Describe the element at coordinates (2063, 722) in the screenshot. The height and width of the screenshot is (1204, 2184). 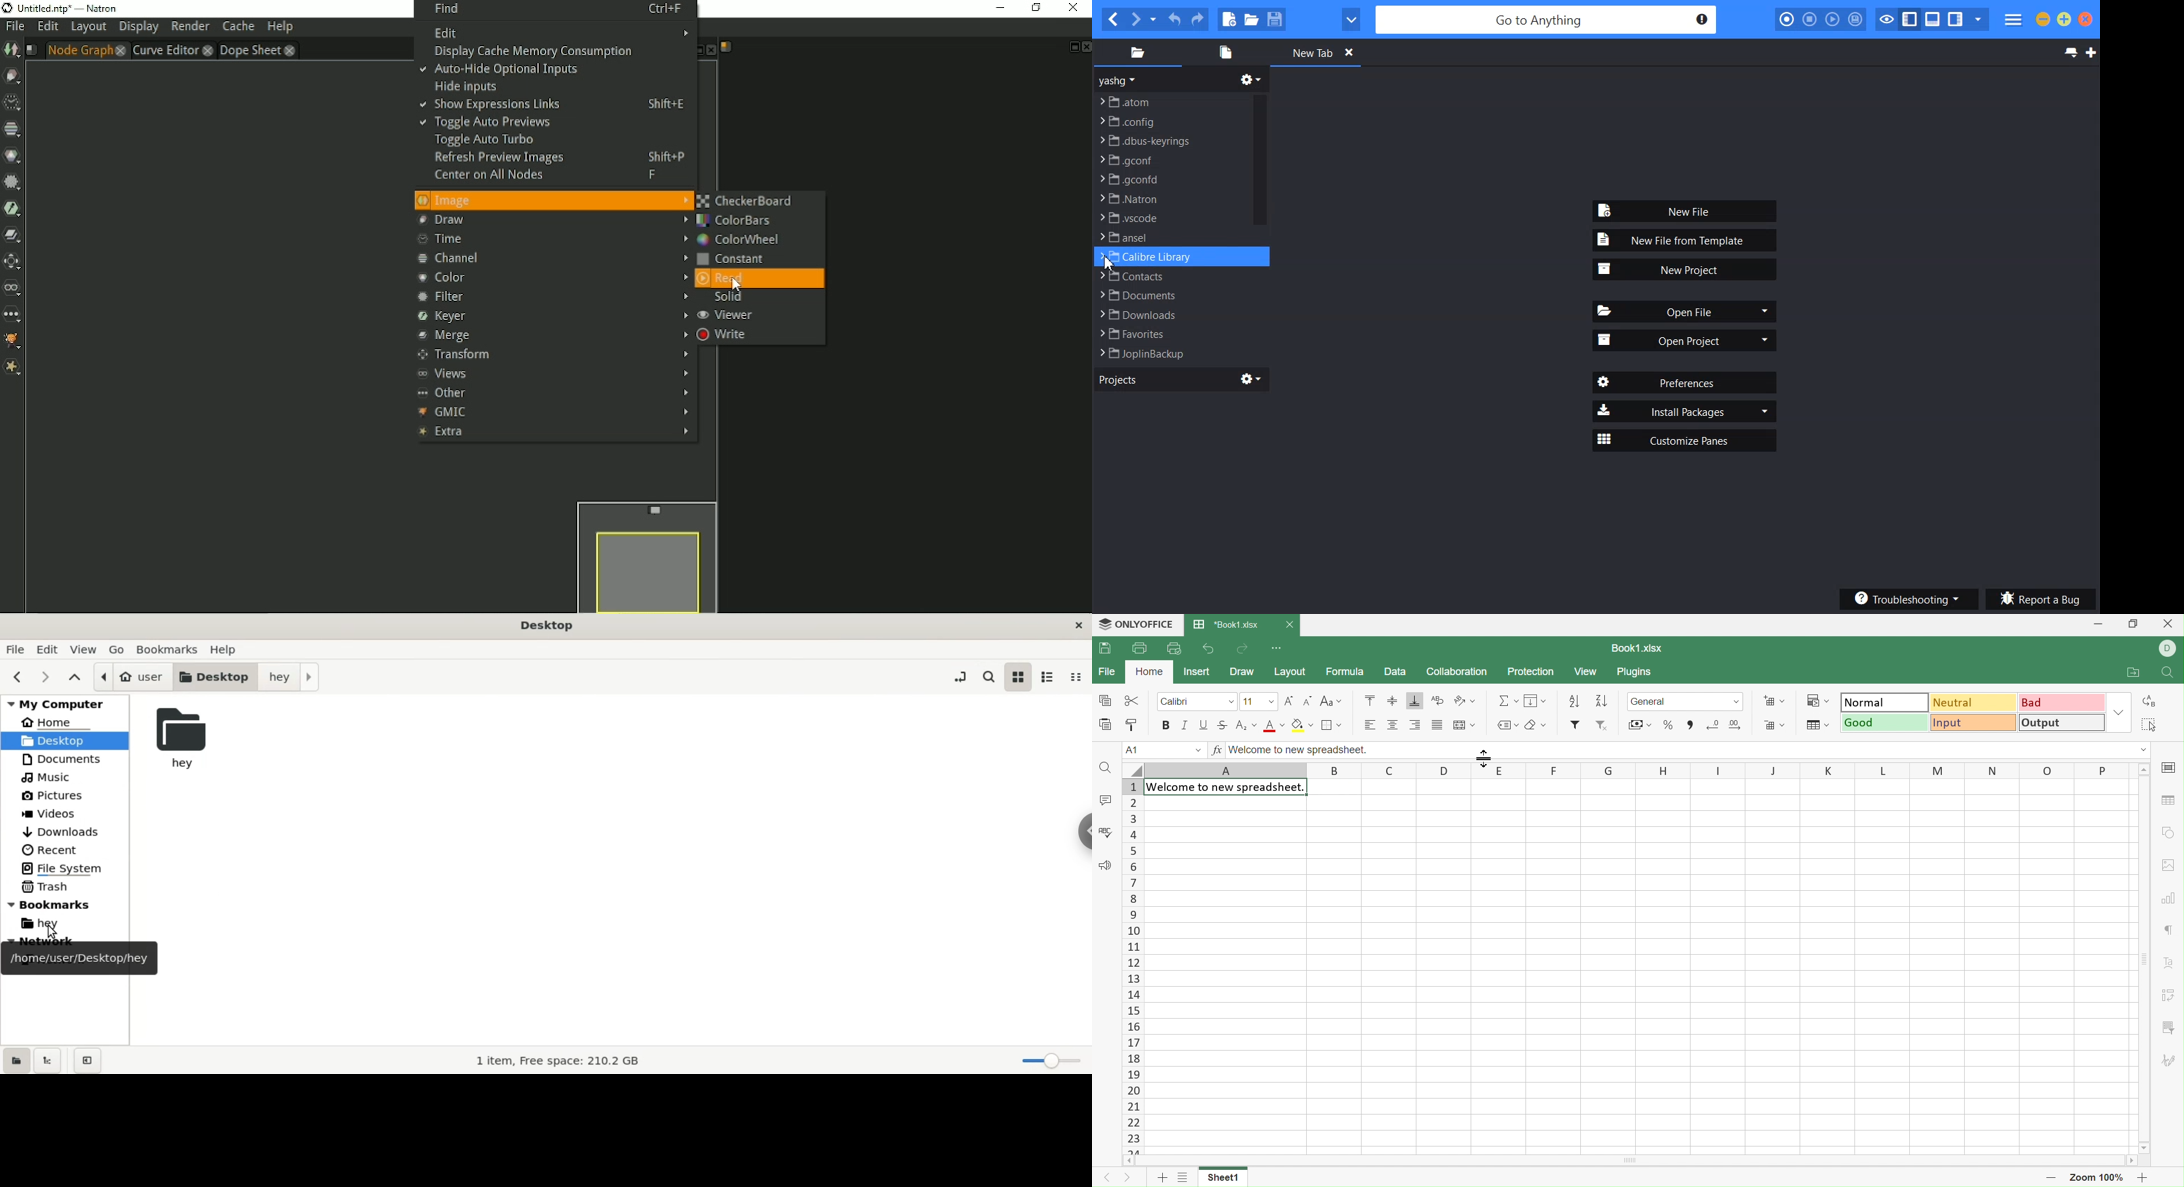
I see `Output` at that location.